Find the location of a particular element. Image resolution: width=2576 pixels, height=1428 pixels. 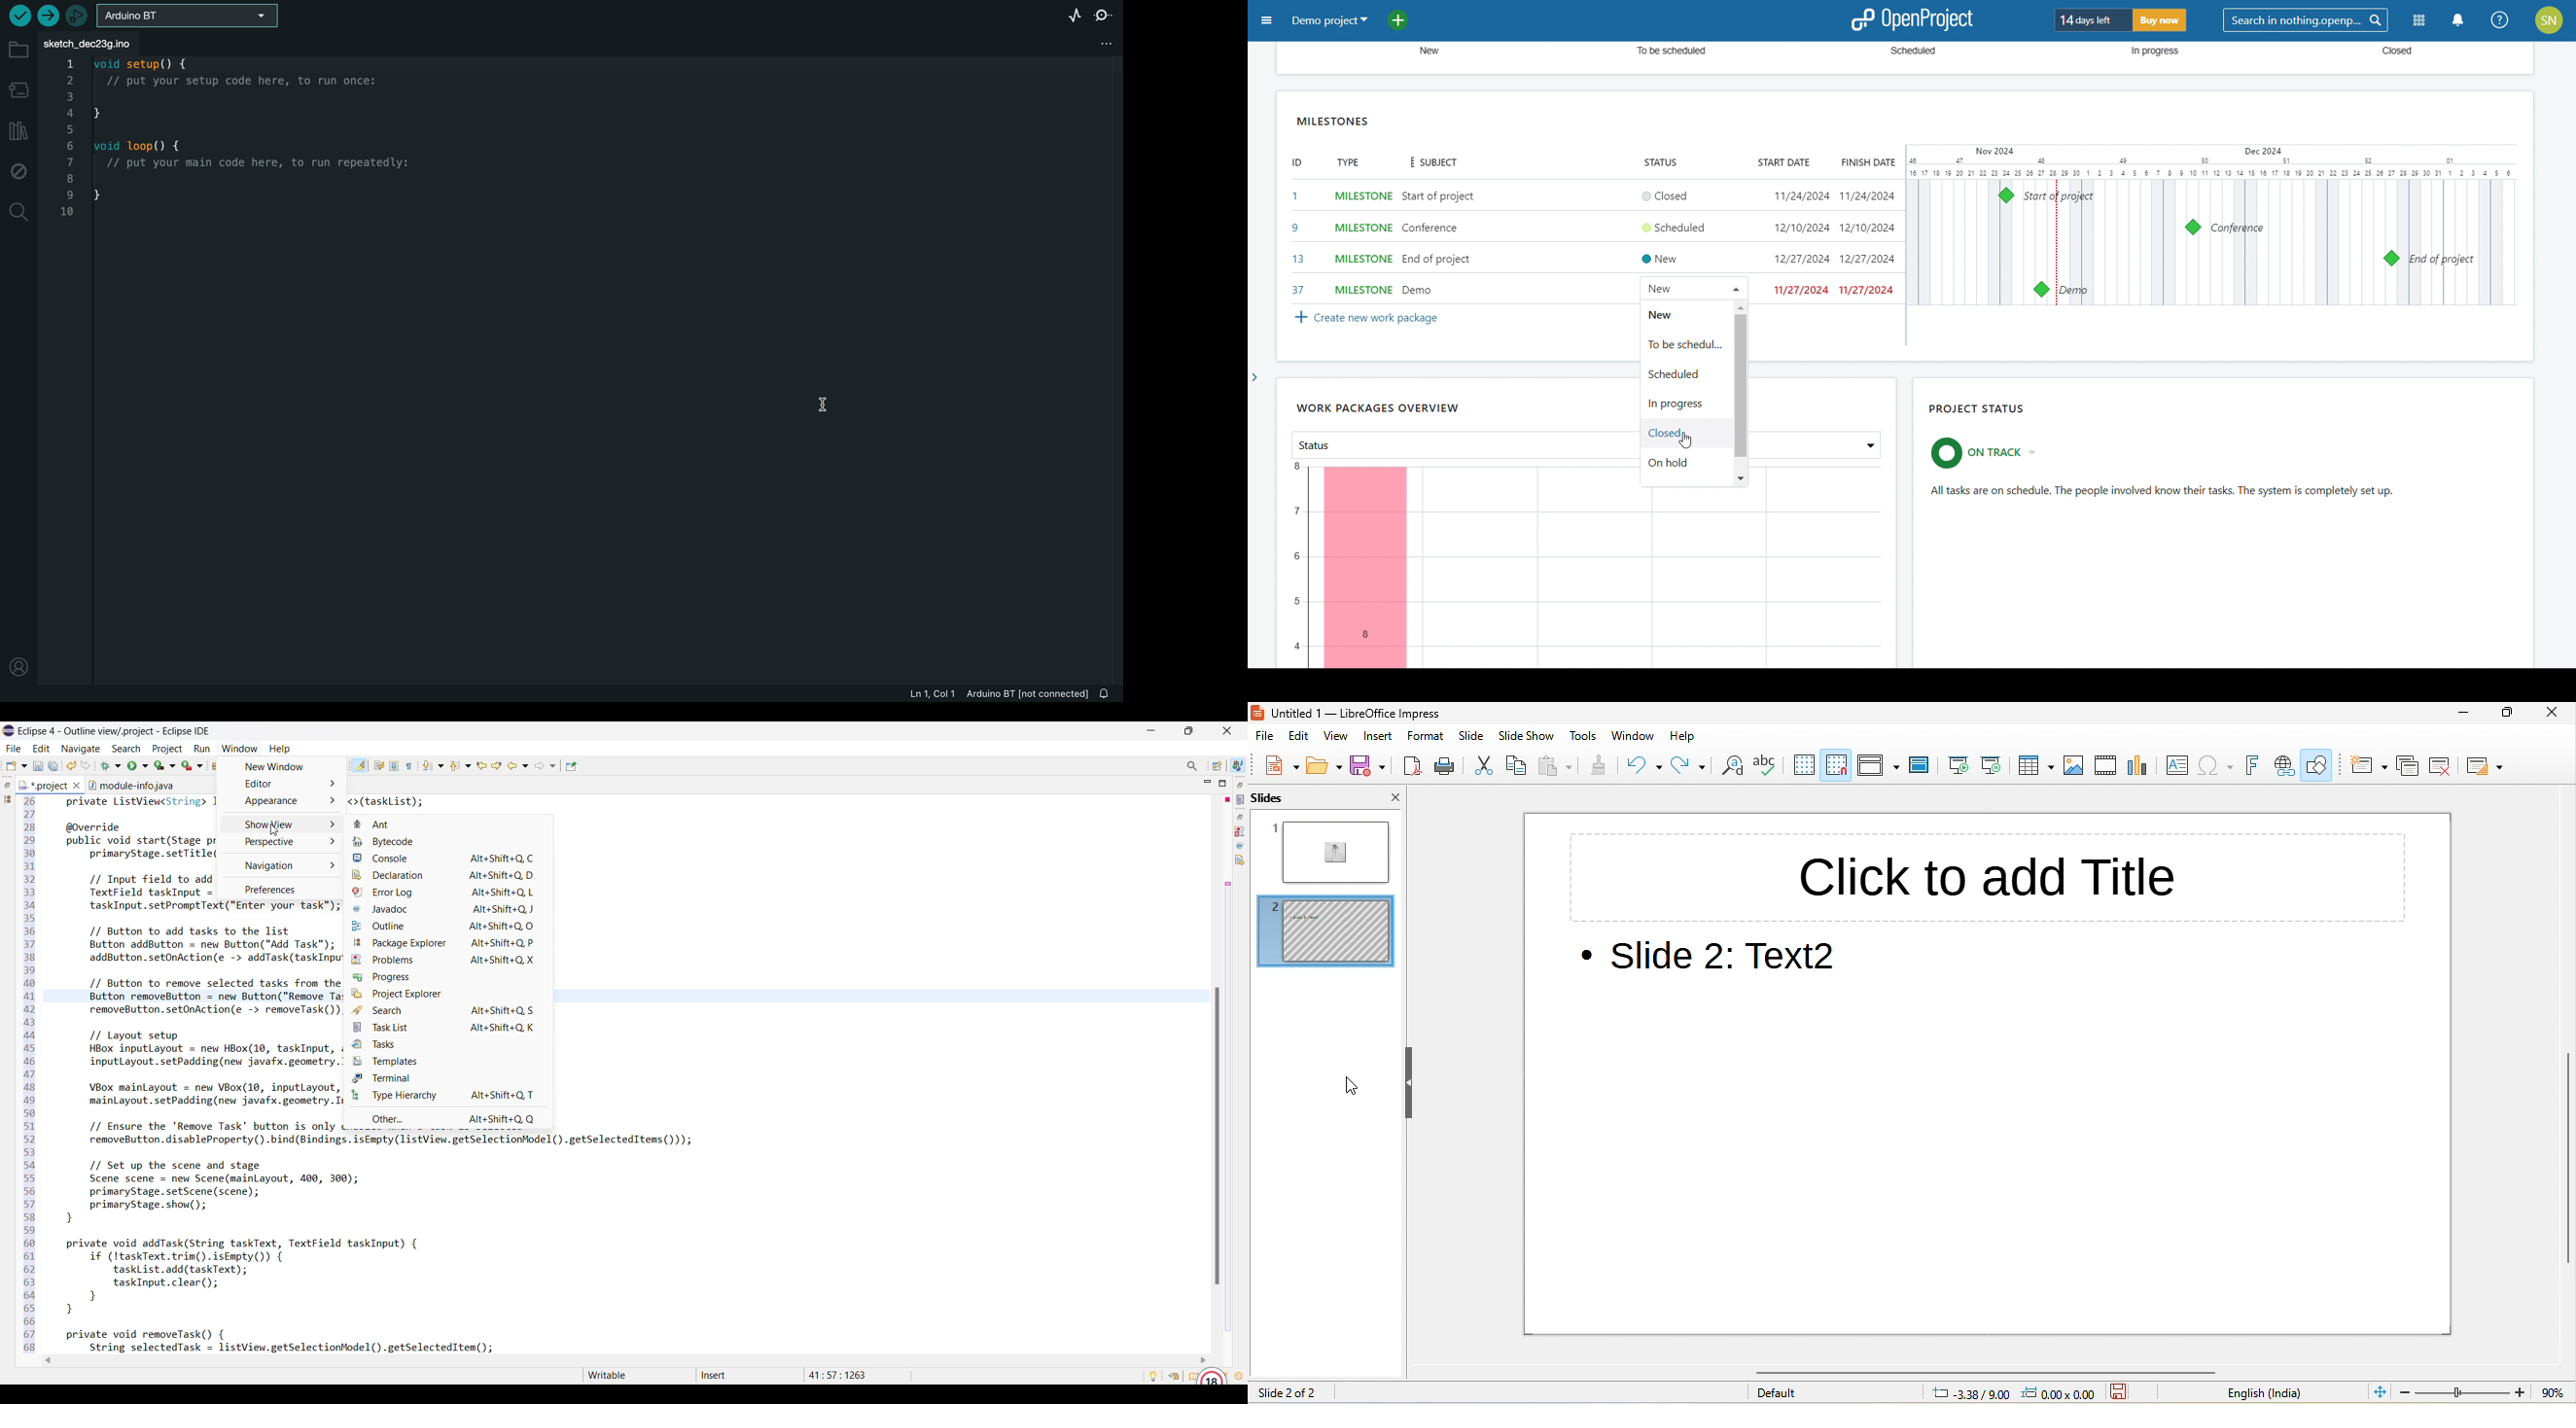

New window is located at coordinates (282, 766).